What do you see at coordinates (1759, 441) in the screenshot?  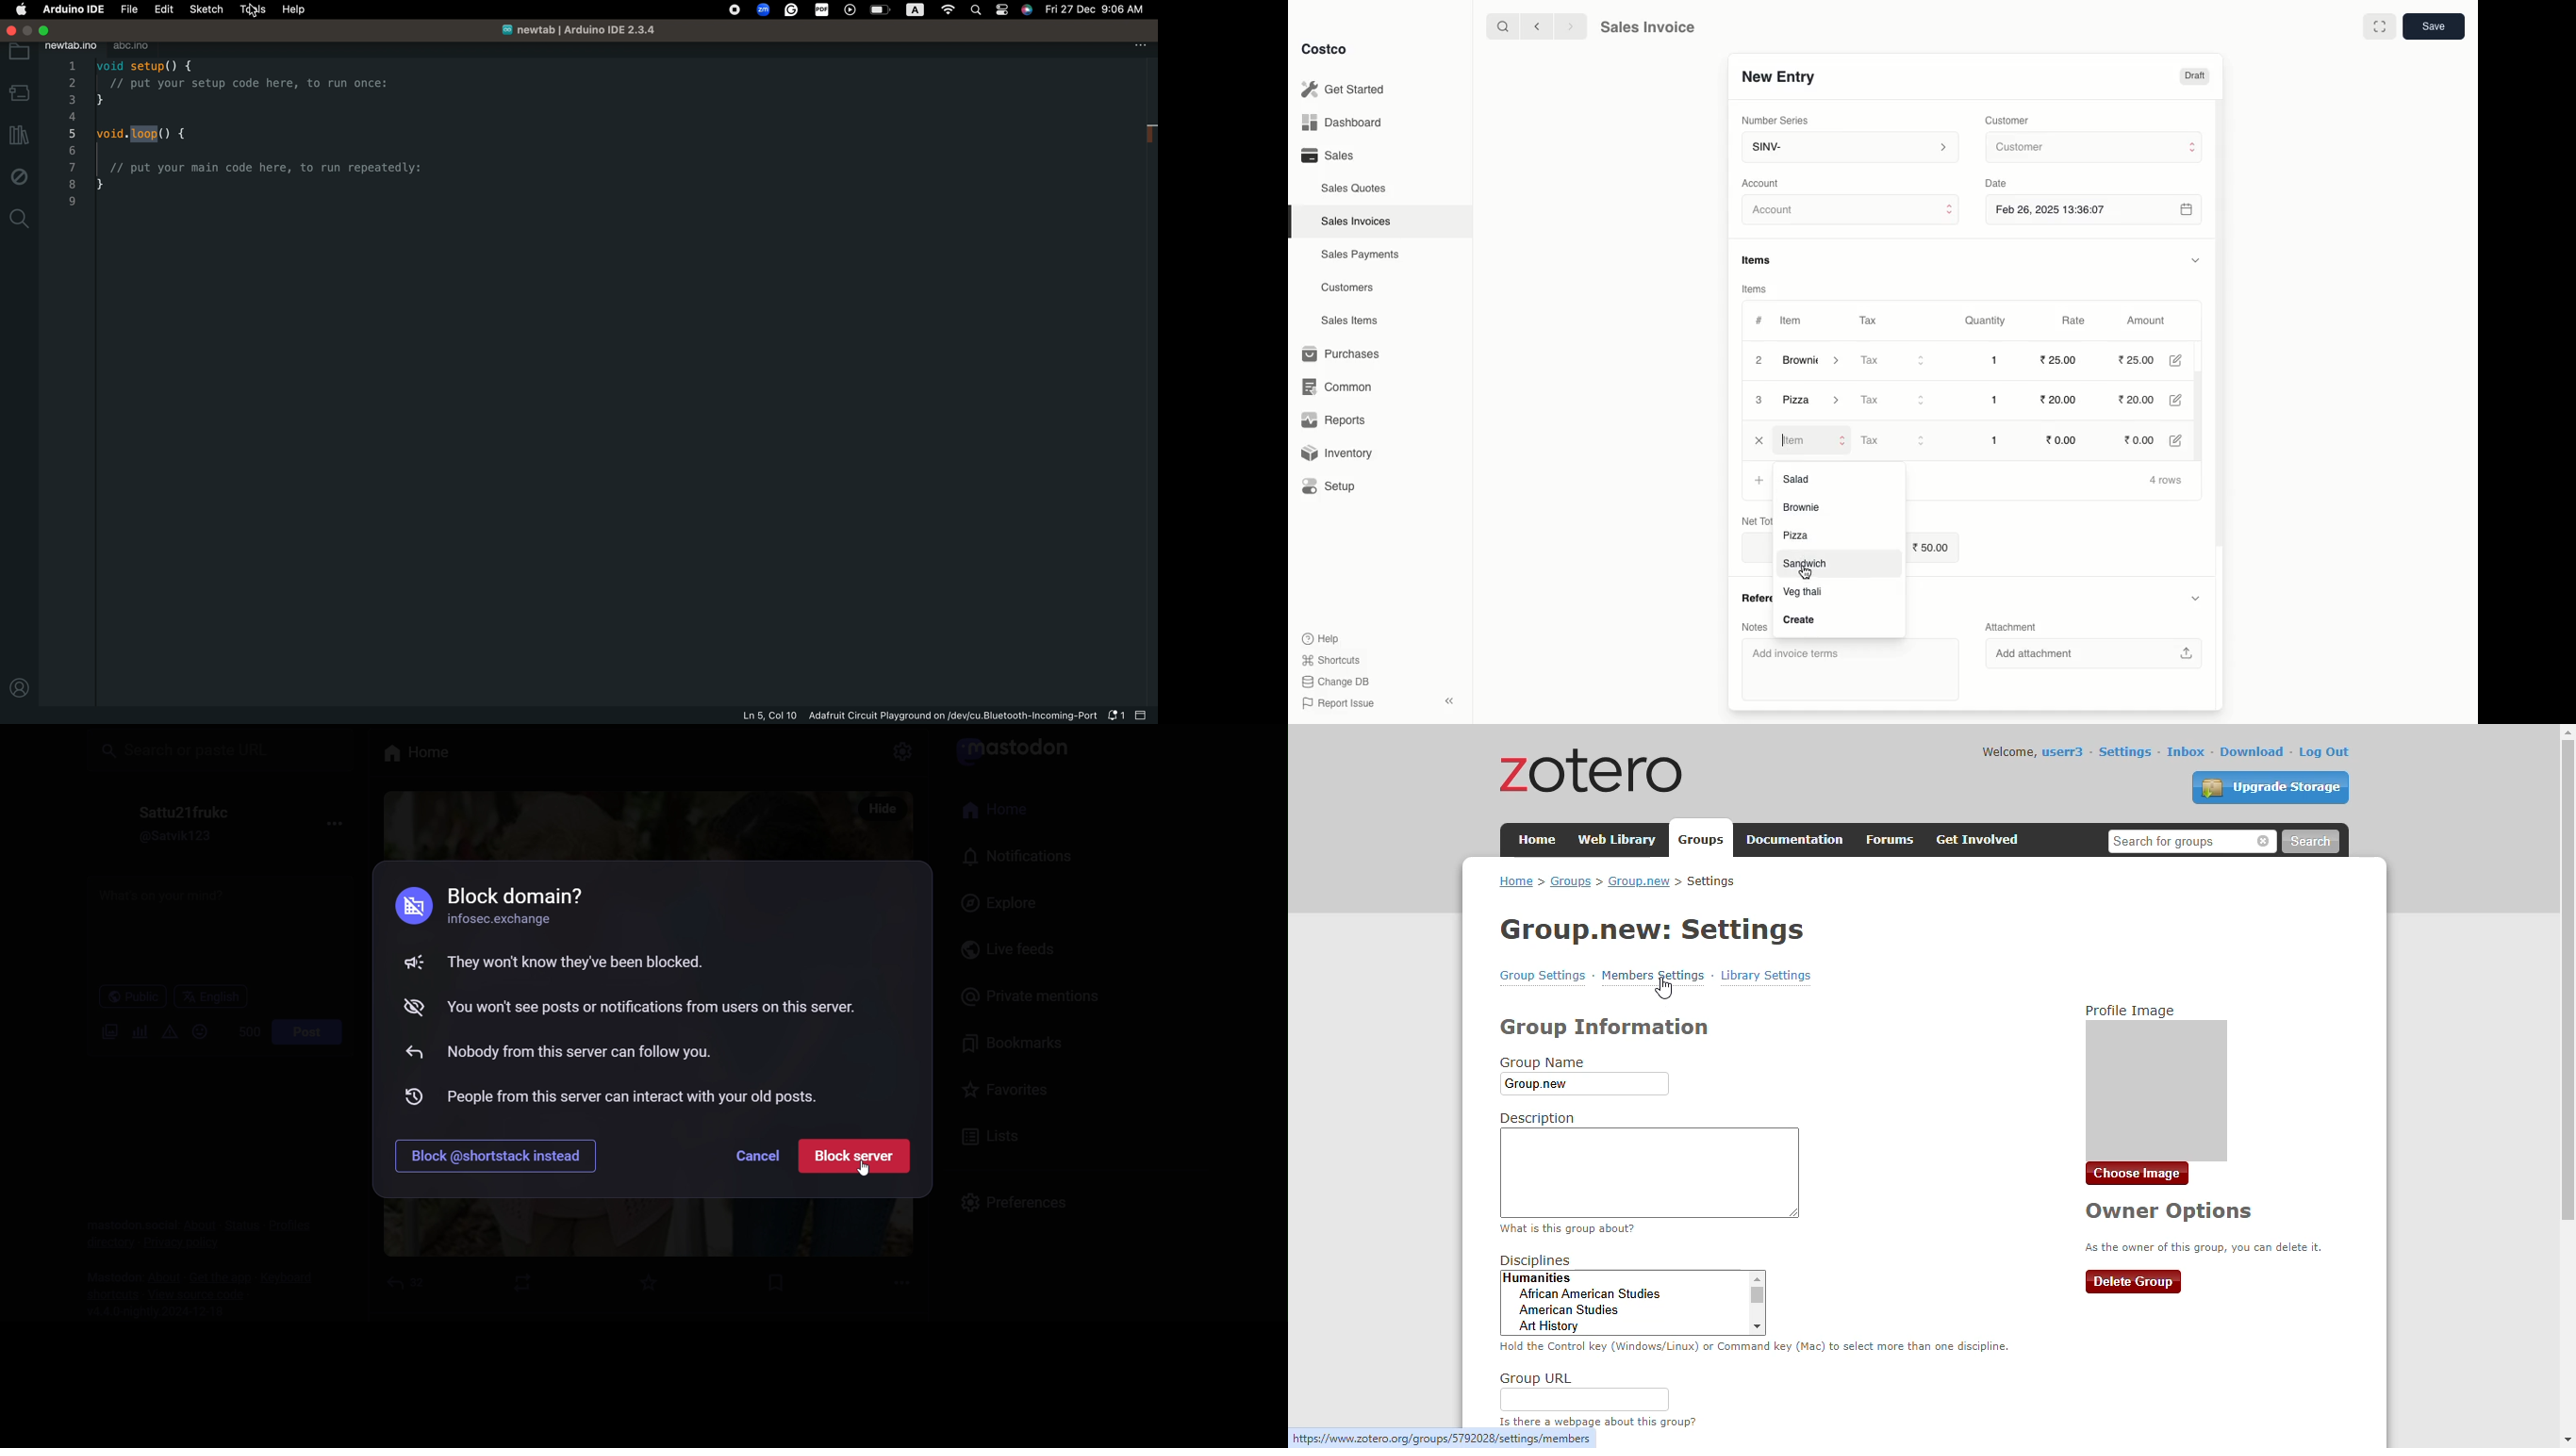 I see `cLOSE` at bounding box center [1759, 441].